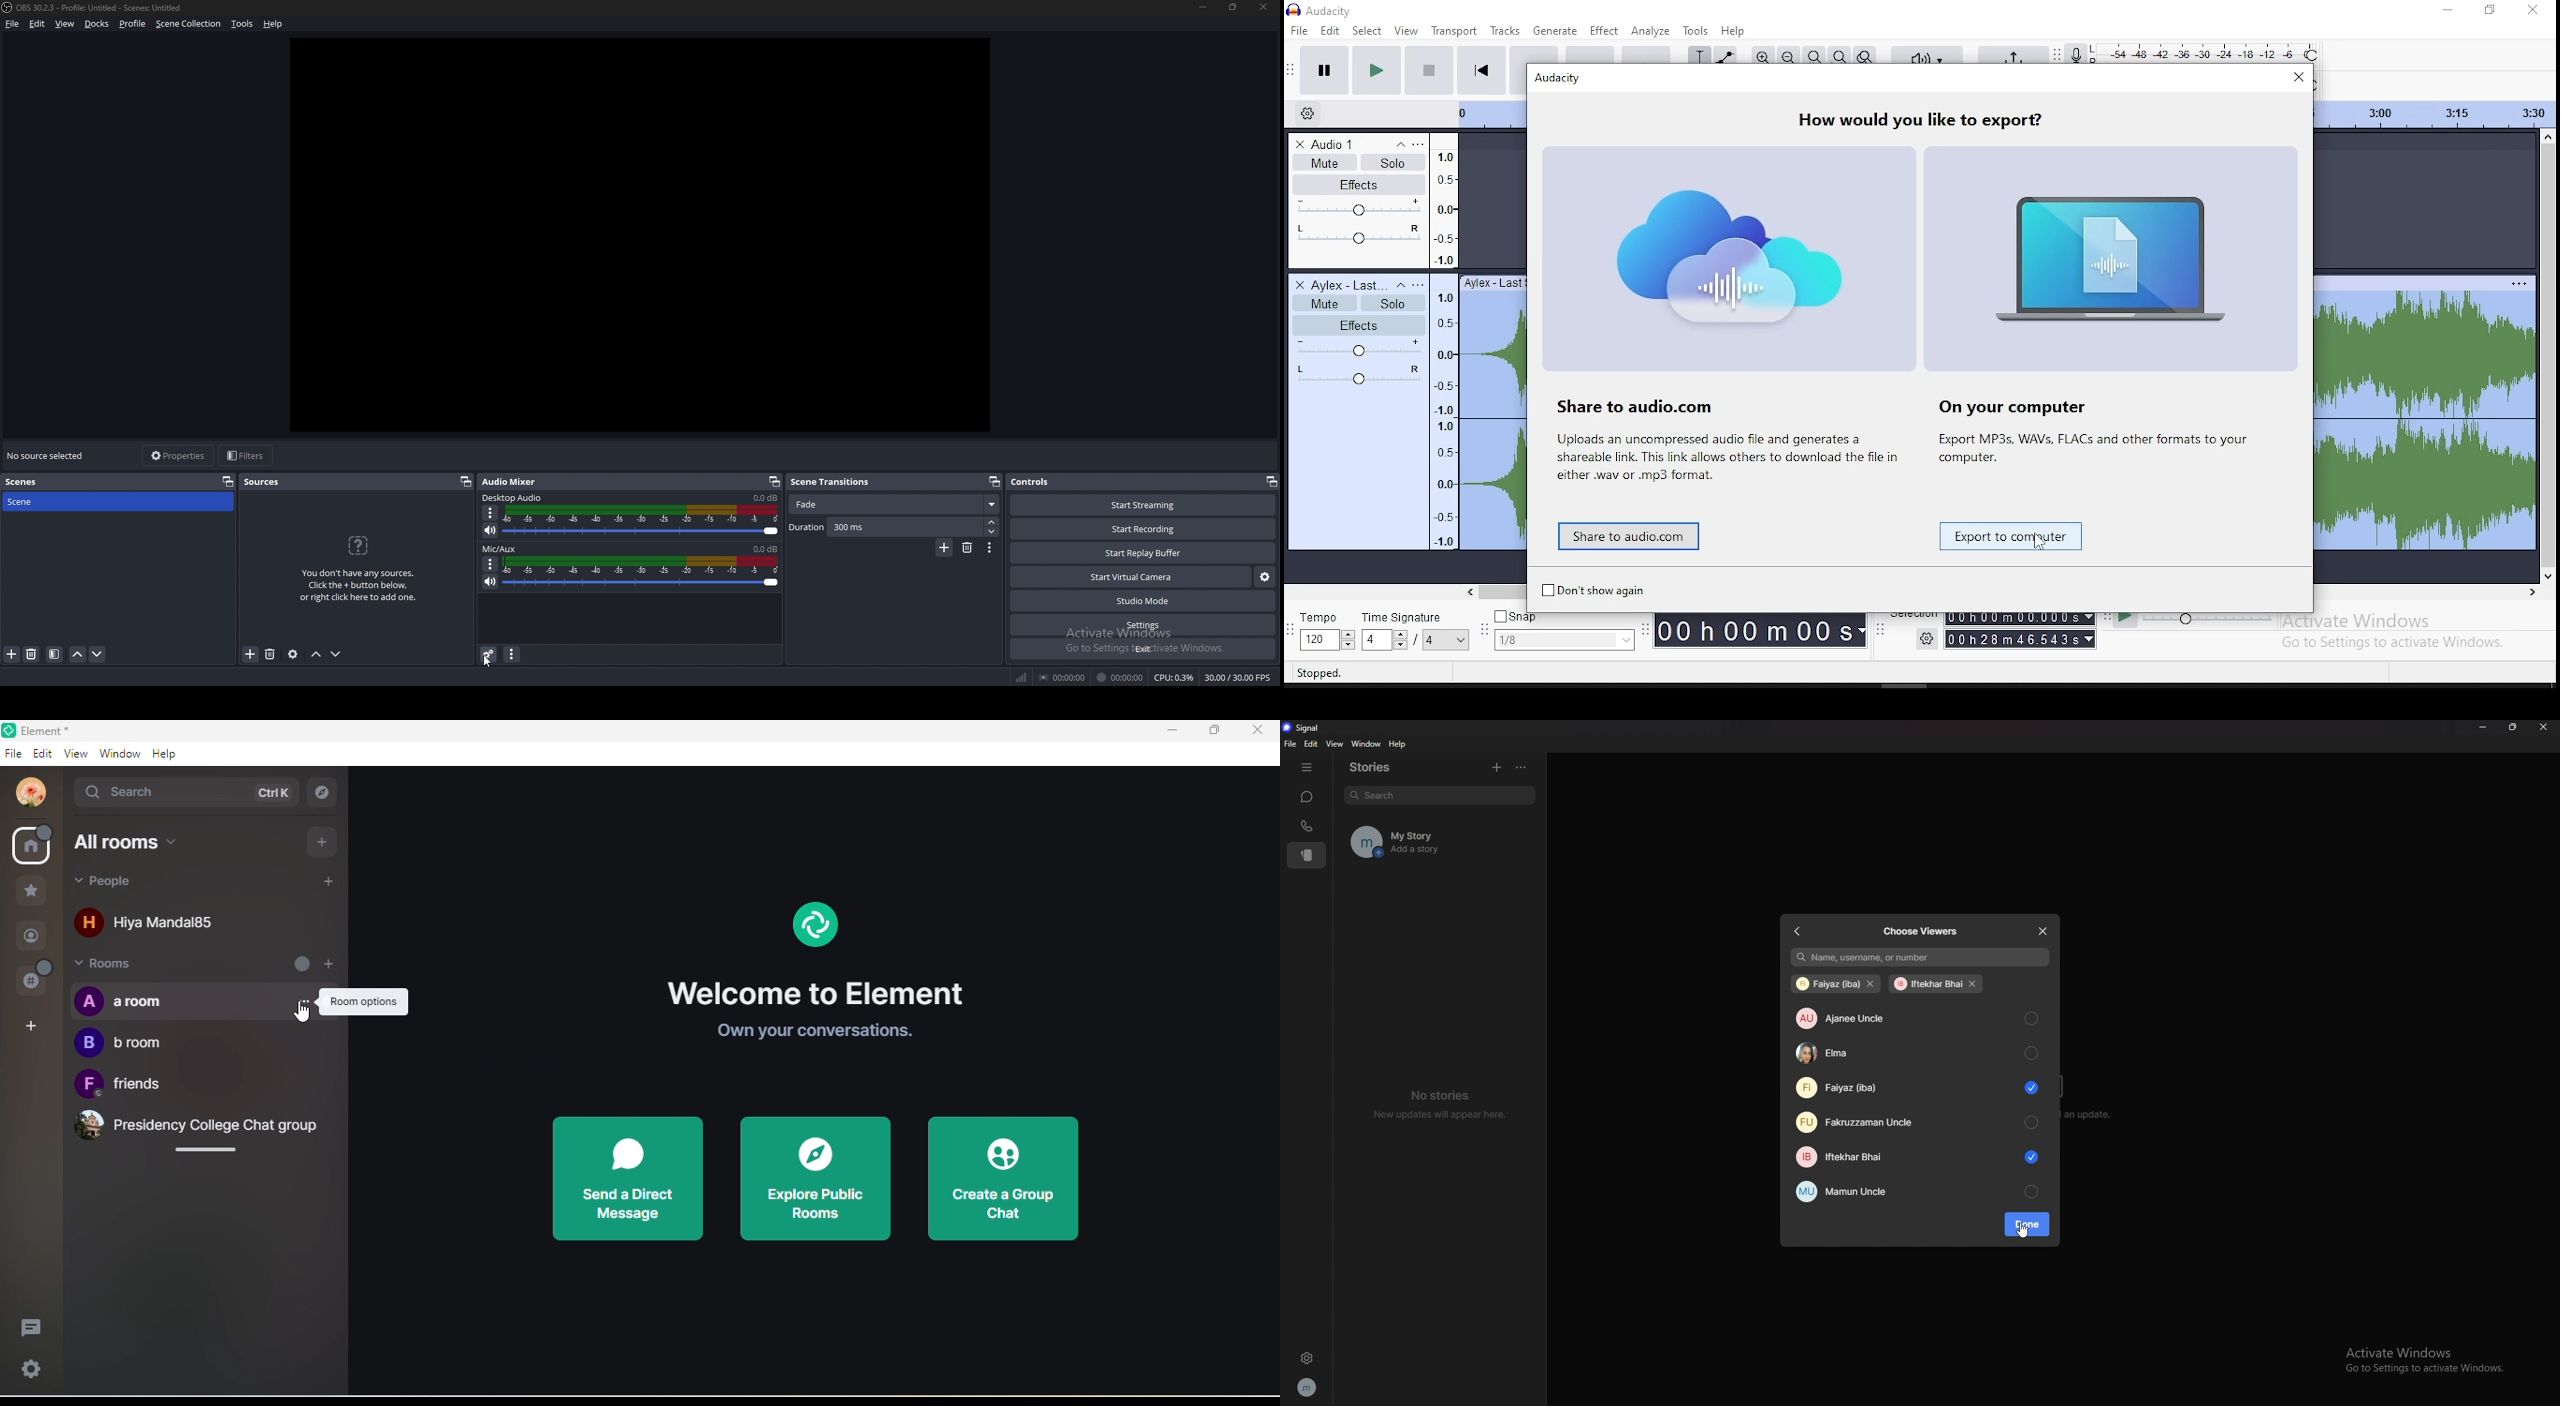 Image resolution: width=2576 pixels, height=1428 pixels. Describe the element at coordinates (493, 513) in the screenshot. I see `options` at that location.